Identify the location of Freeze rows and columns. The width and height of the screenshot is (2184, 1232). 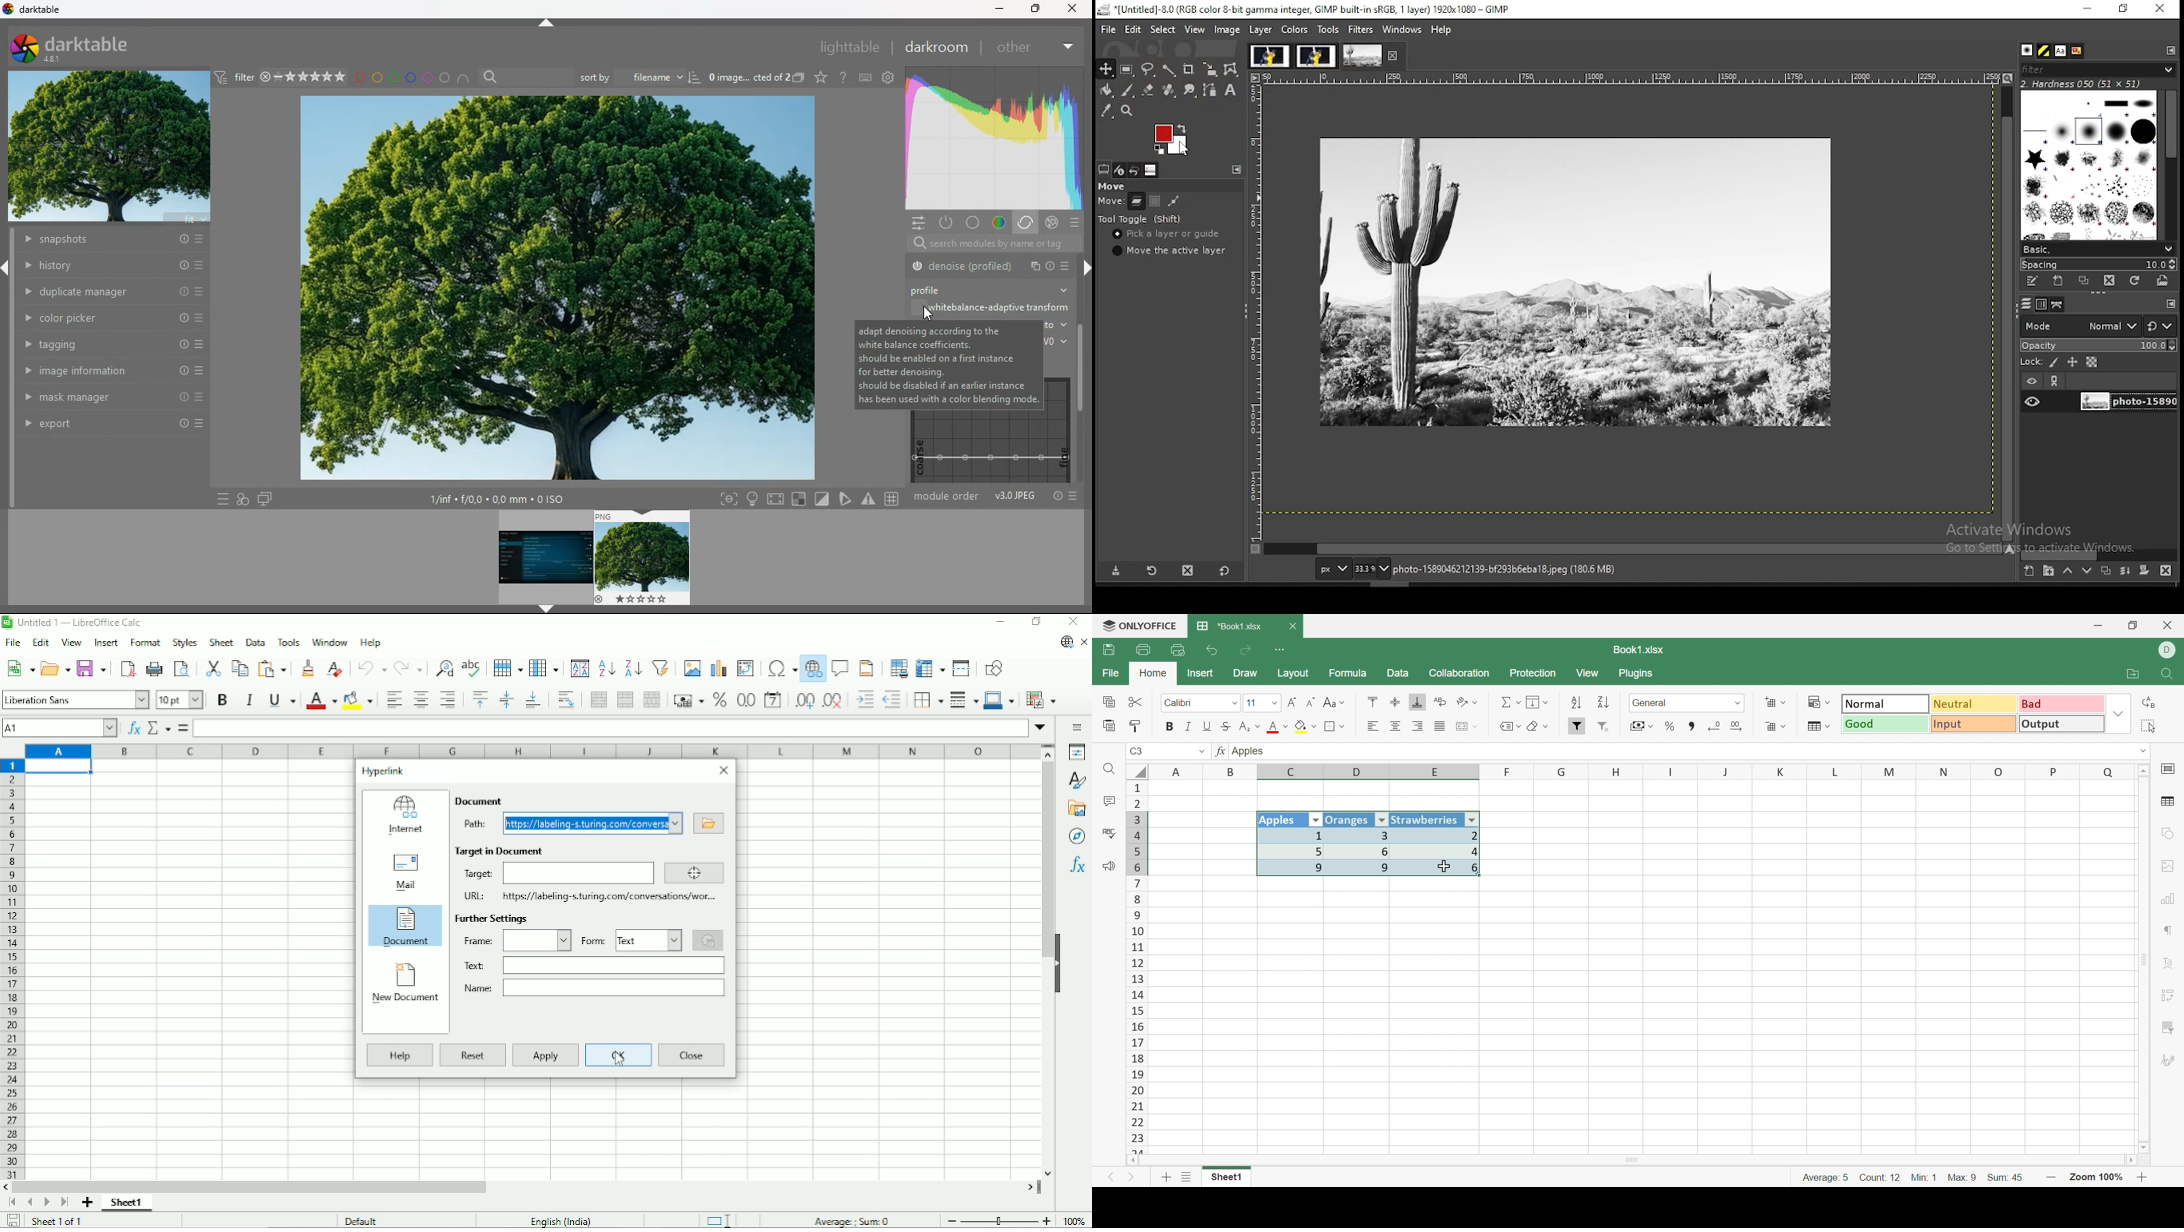
(930, 667).